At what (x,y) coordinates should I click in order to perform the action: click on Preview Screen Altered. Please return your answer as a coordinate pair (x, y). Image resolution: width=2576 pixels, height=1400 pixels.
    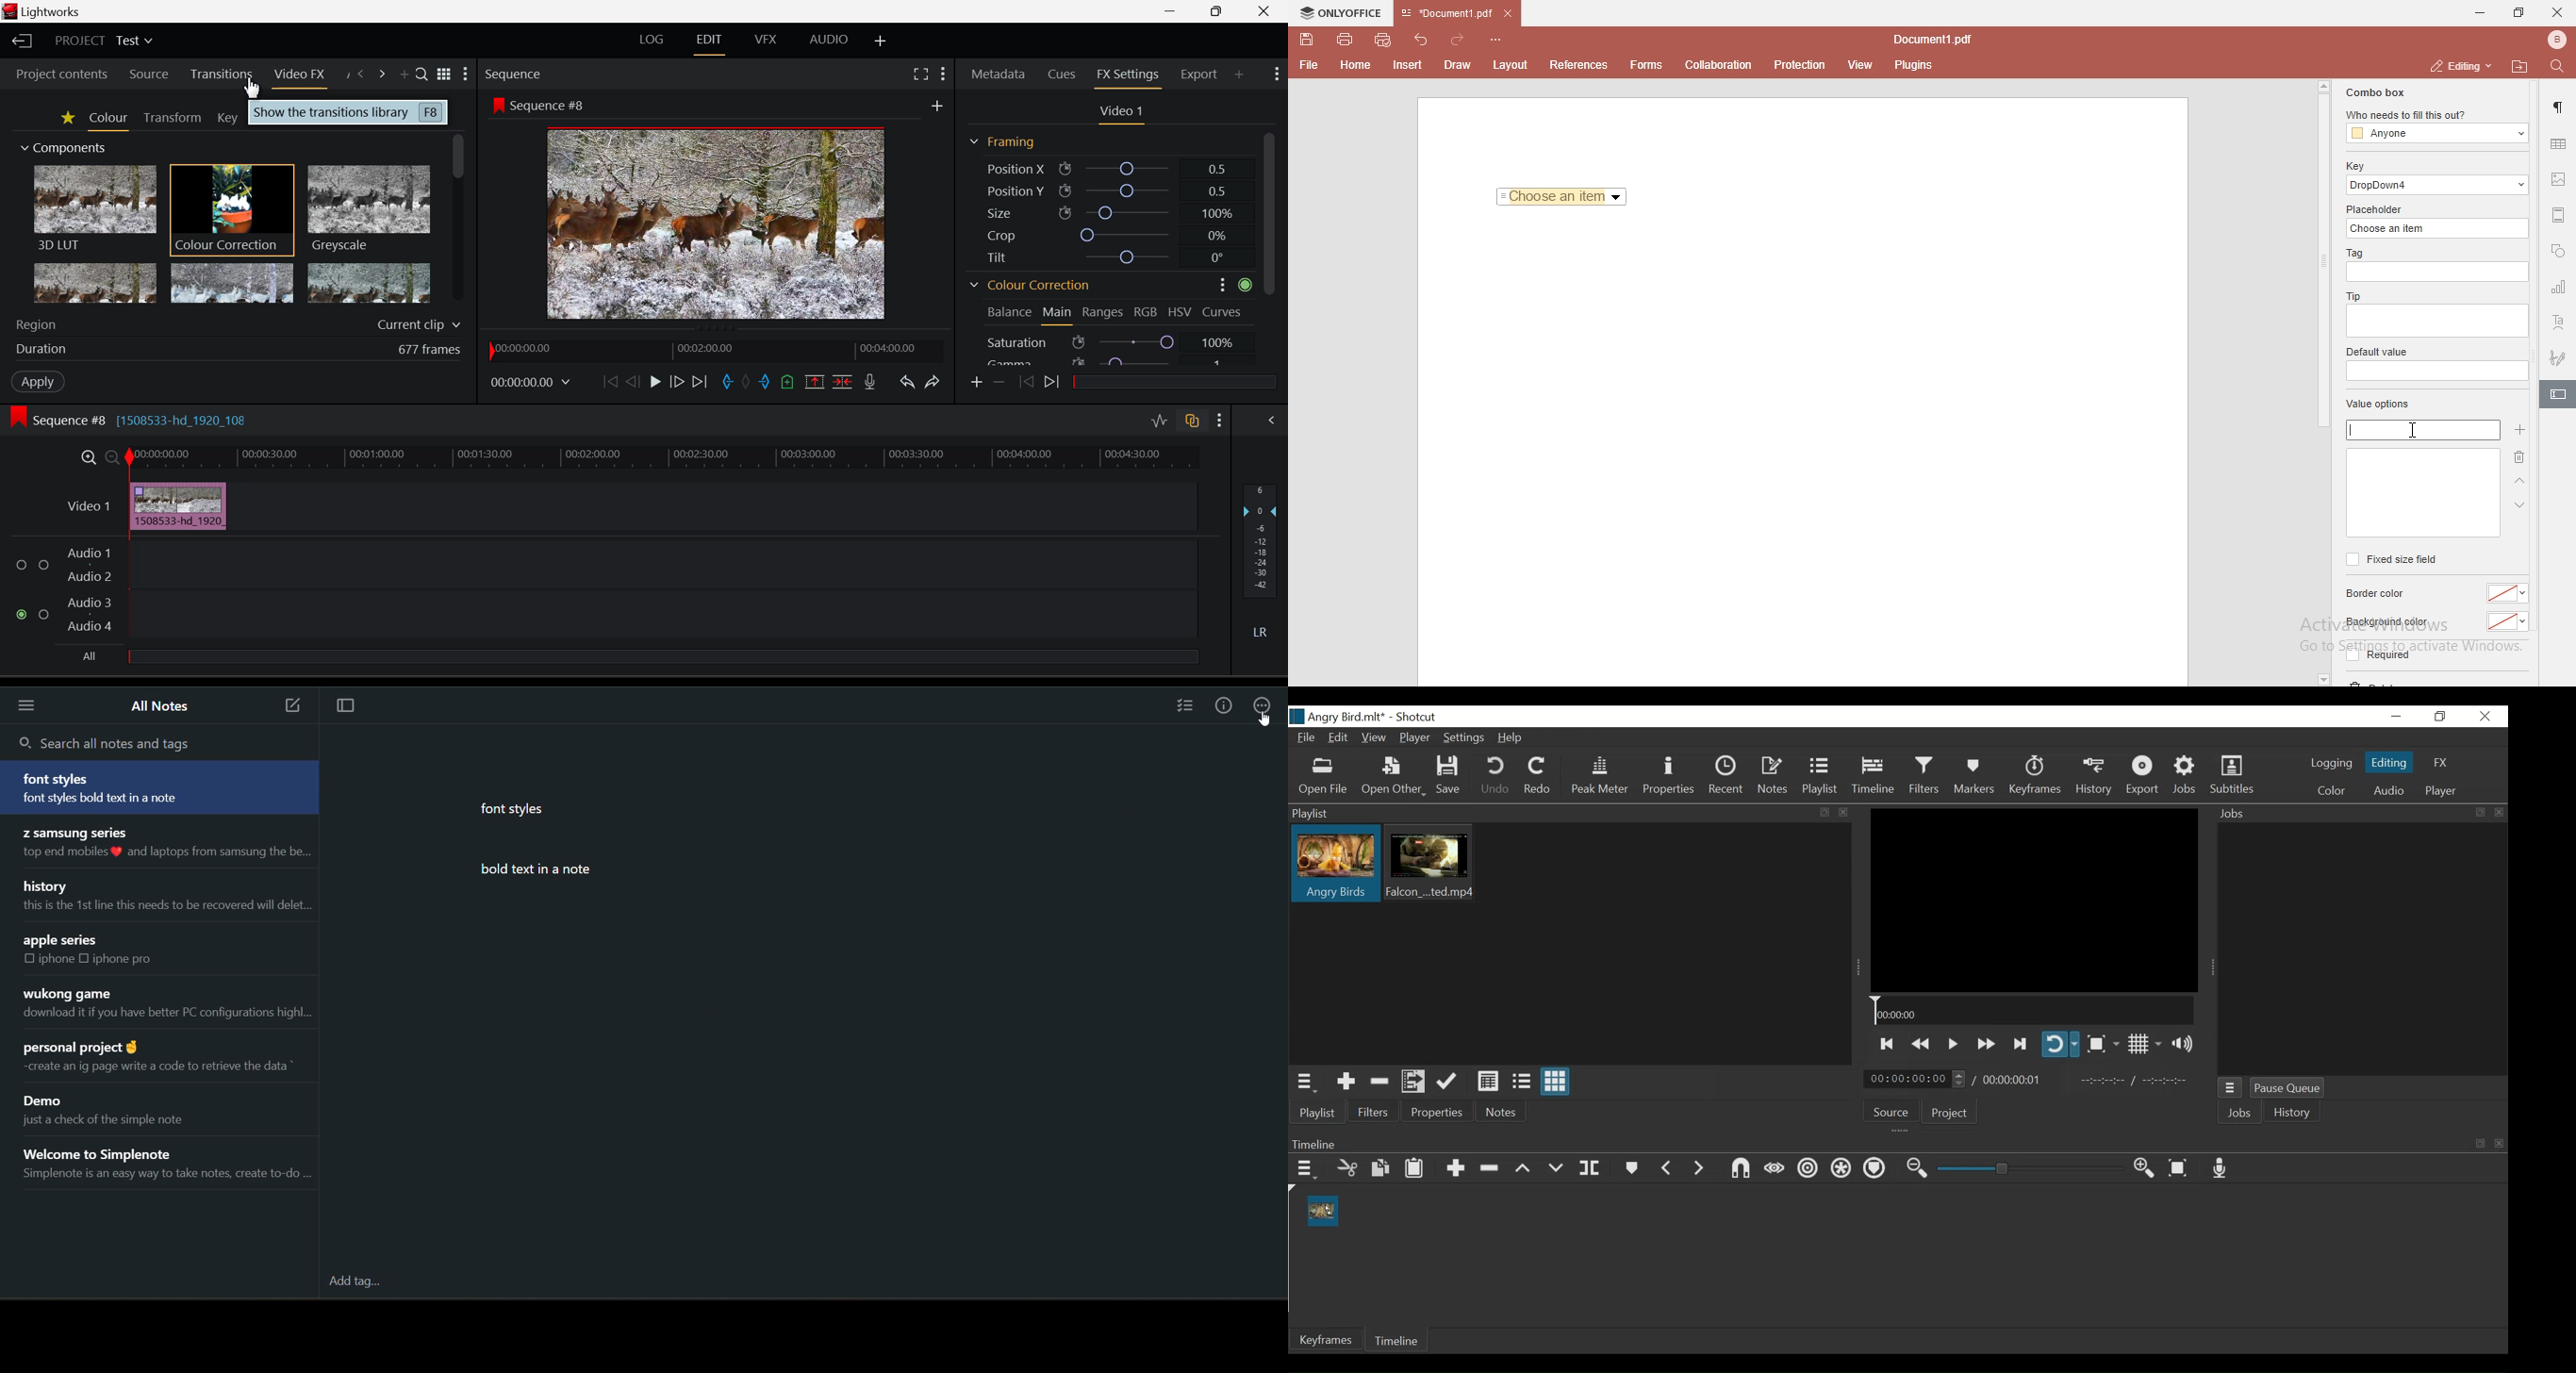
    Looking at the image, I should click on (711, 221).